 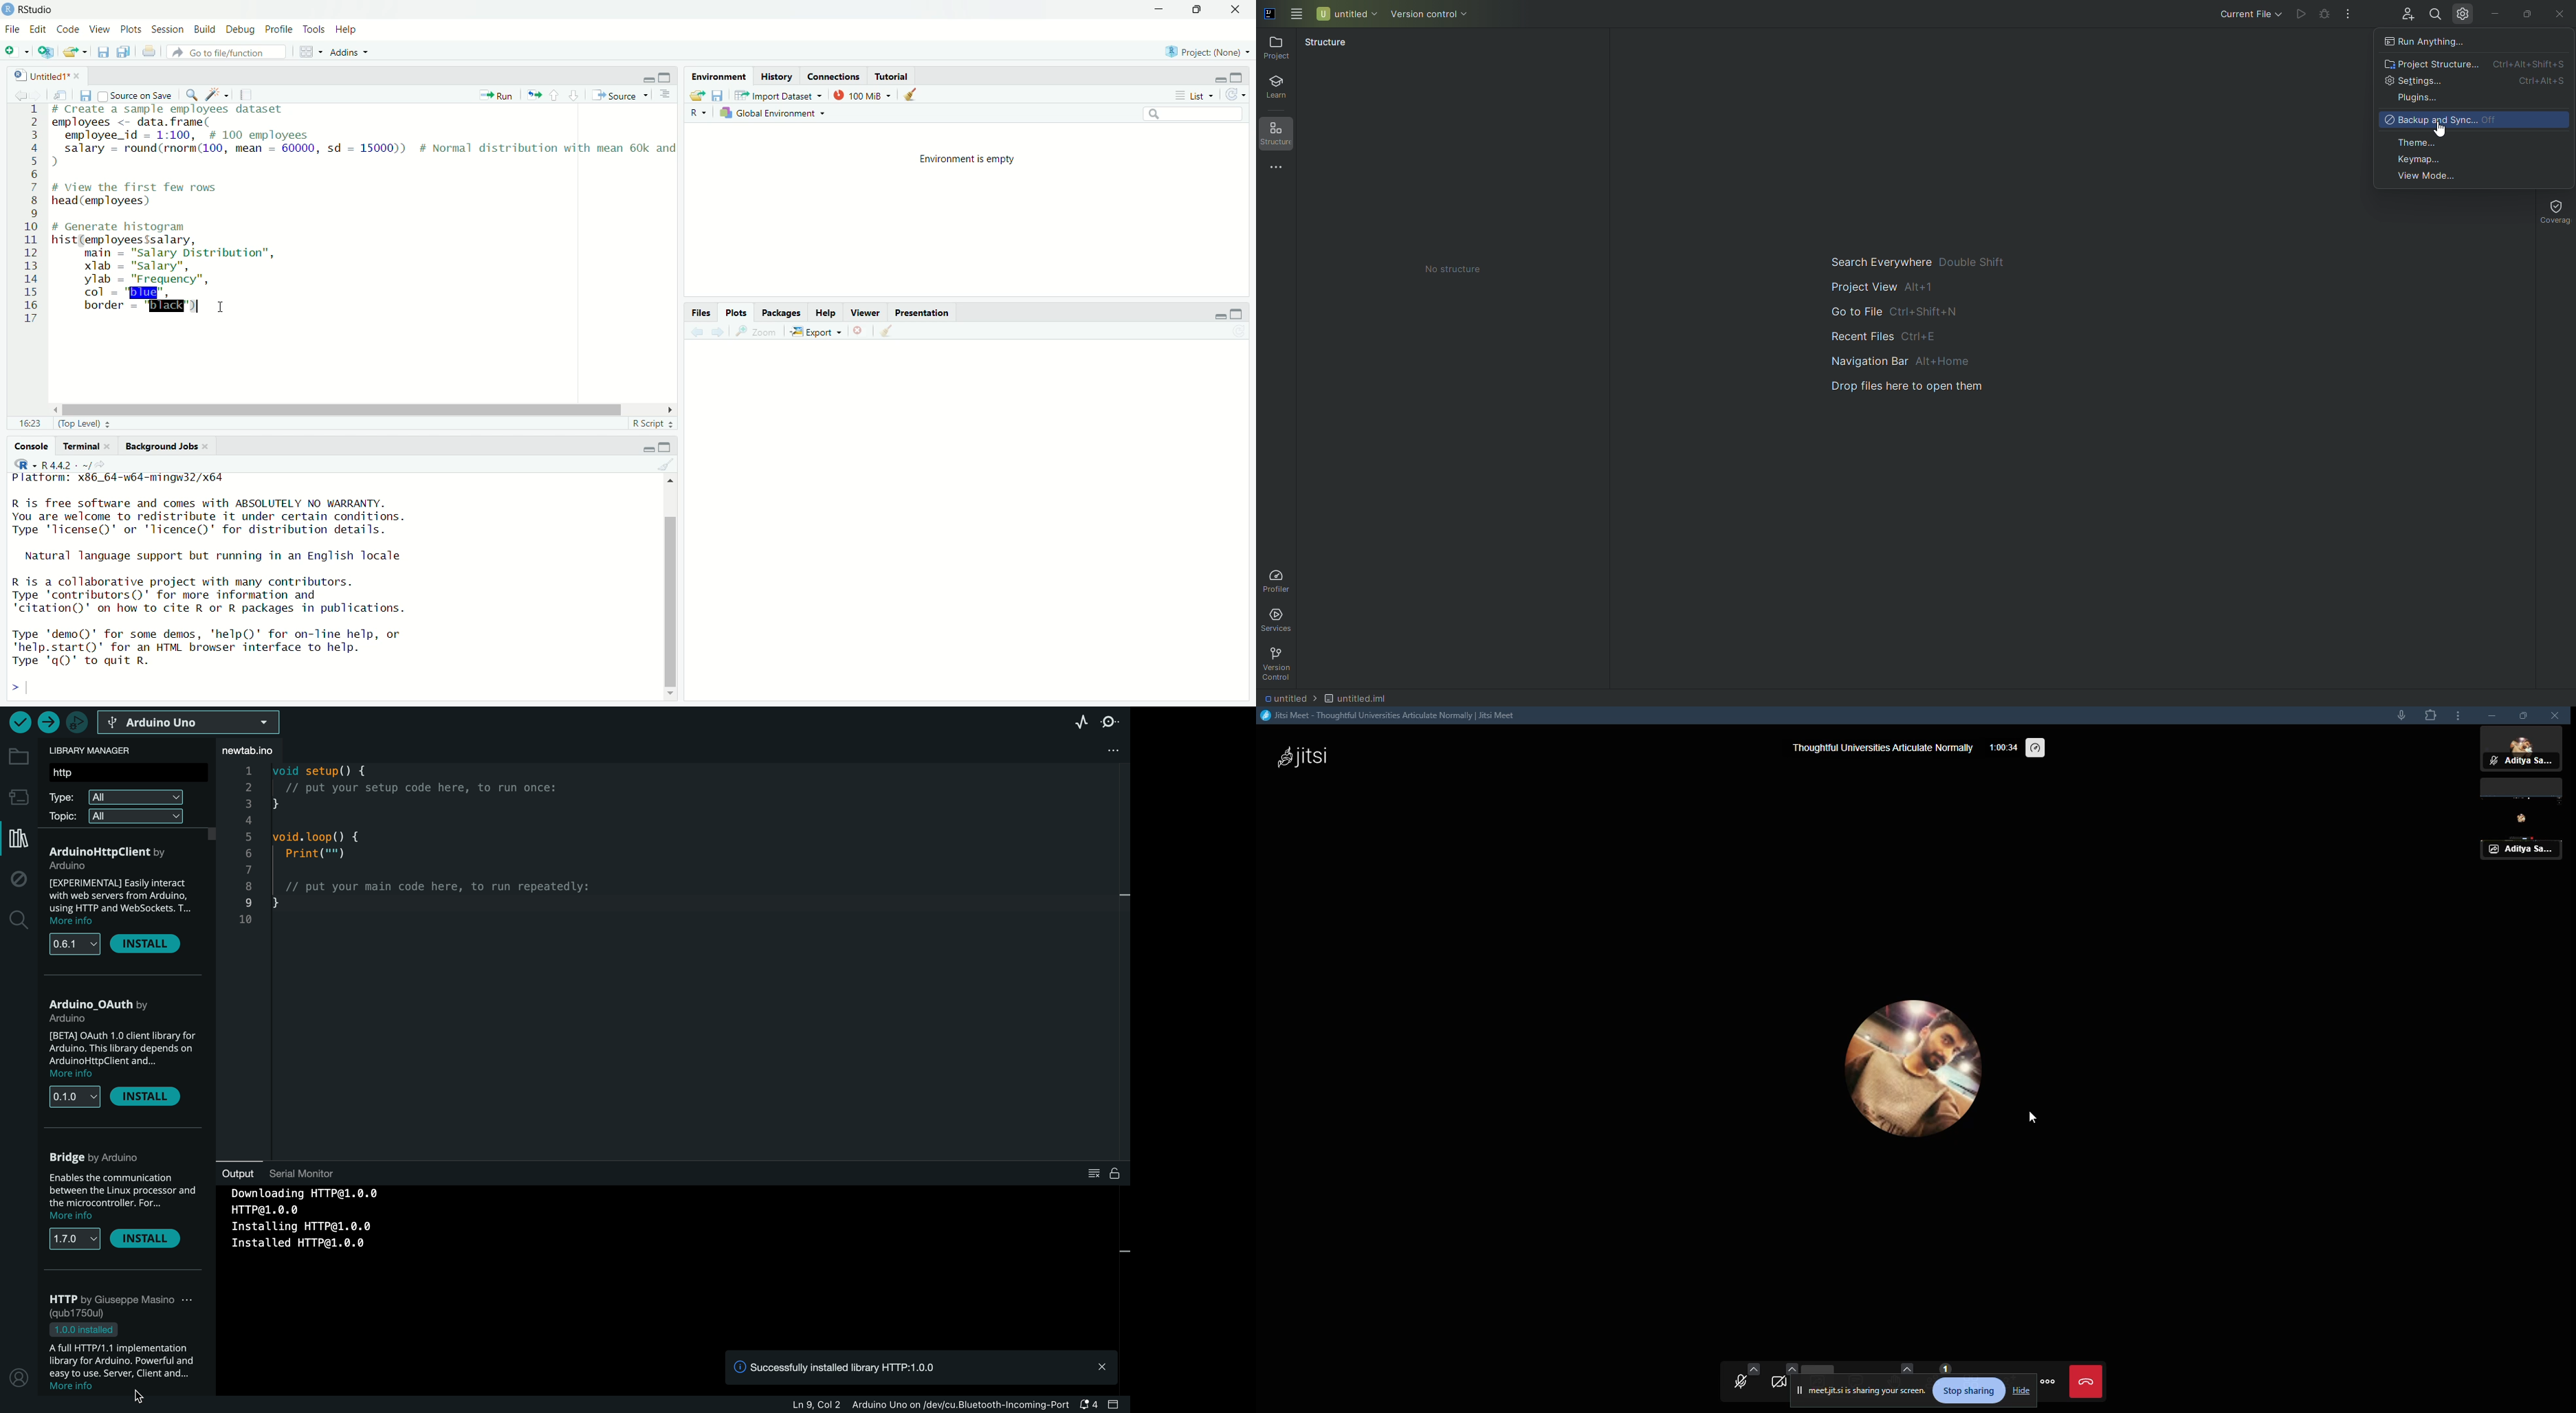 What do you see at coordinates (533, 95) in the screenshot?
I see `run` at bounding box center [533, 95].